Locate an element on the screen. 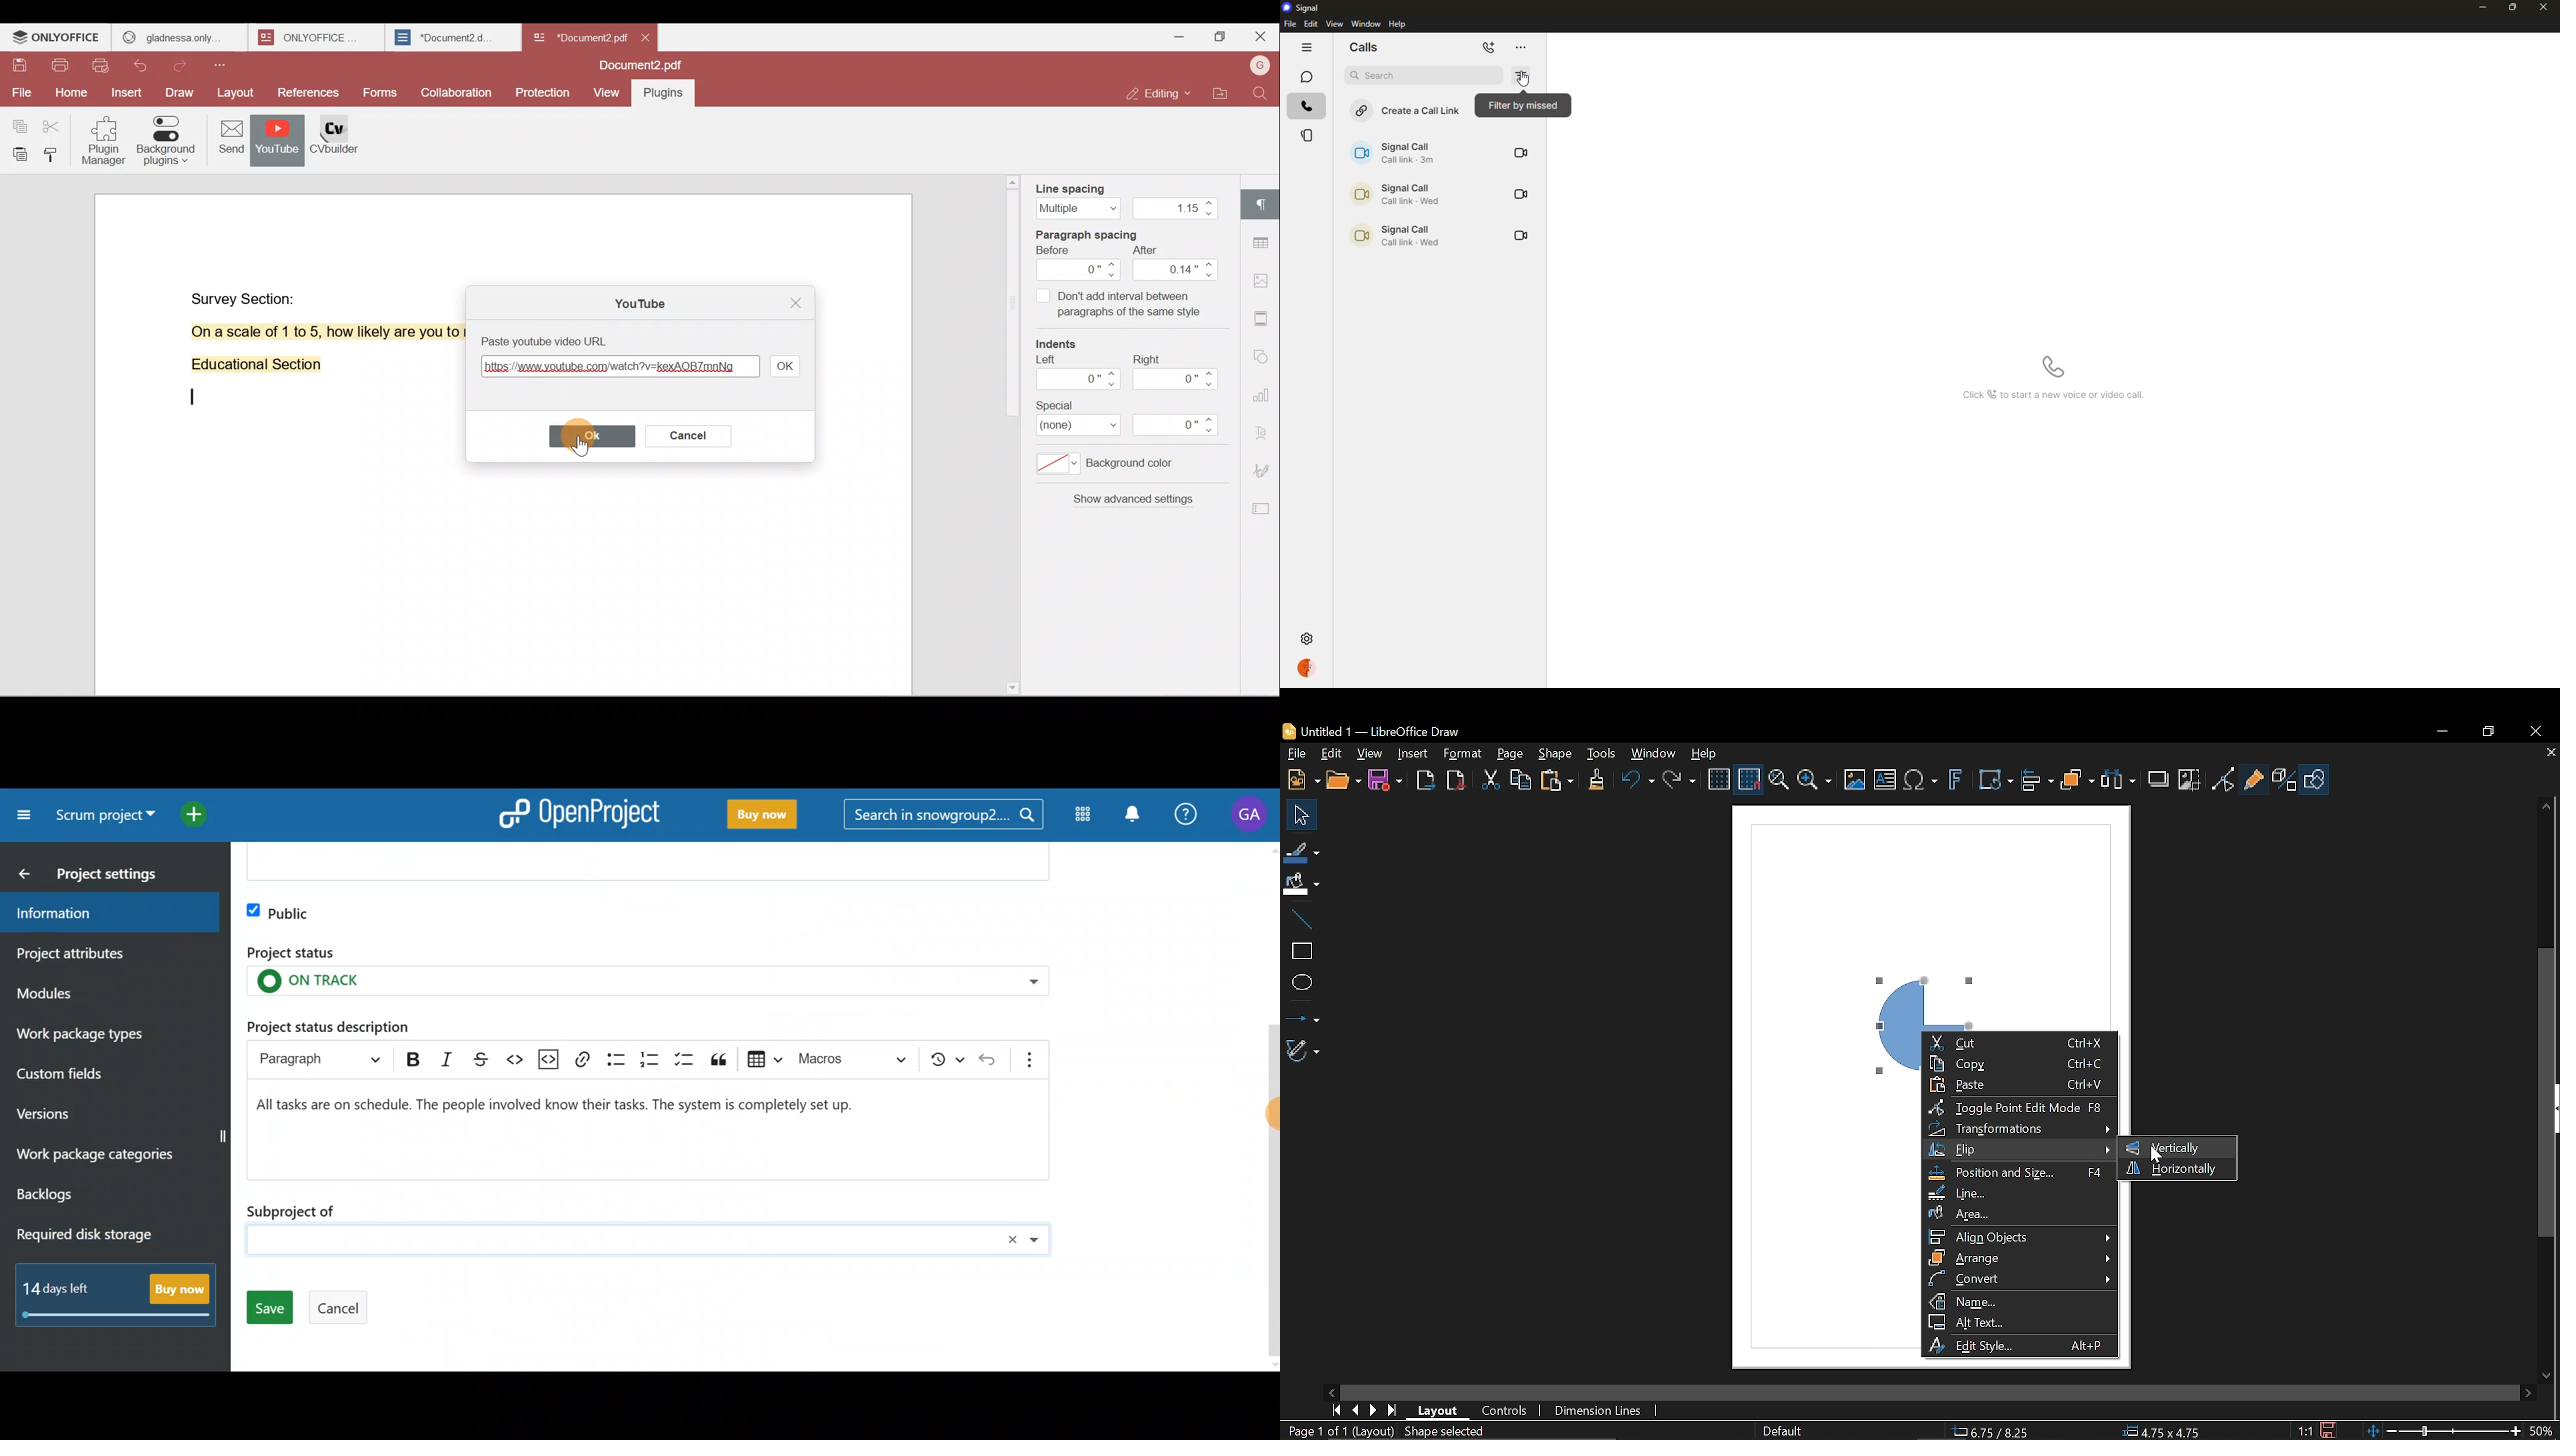 This screenshot has height=1456, width=2576. edit is located at coordinates (1310, 23).